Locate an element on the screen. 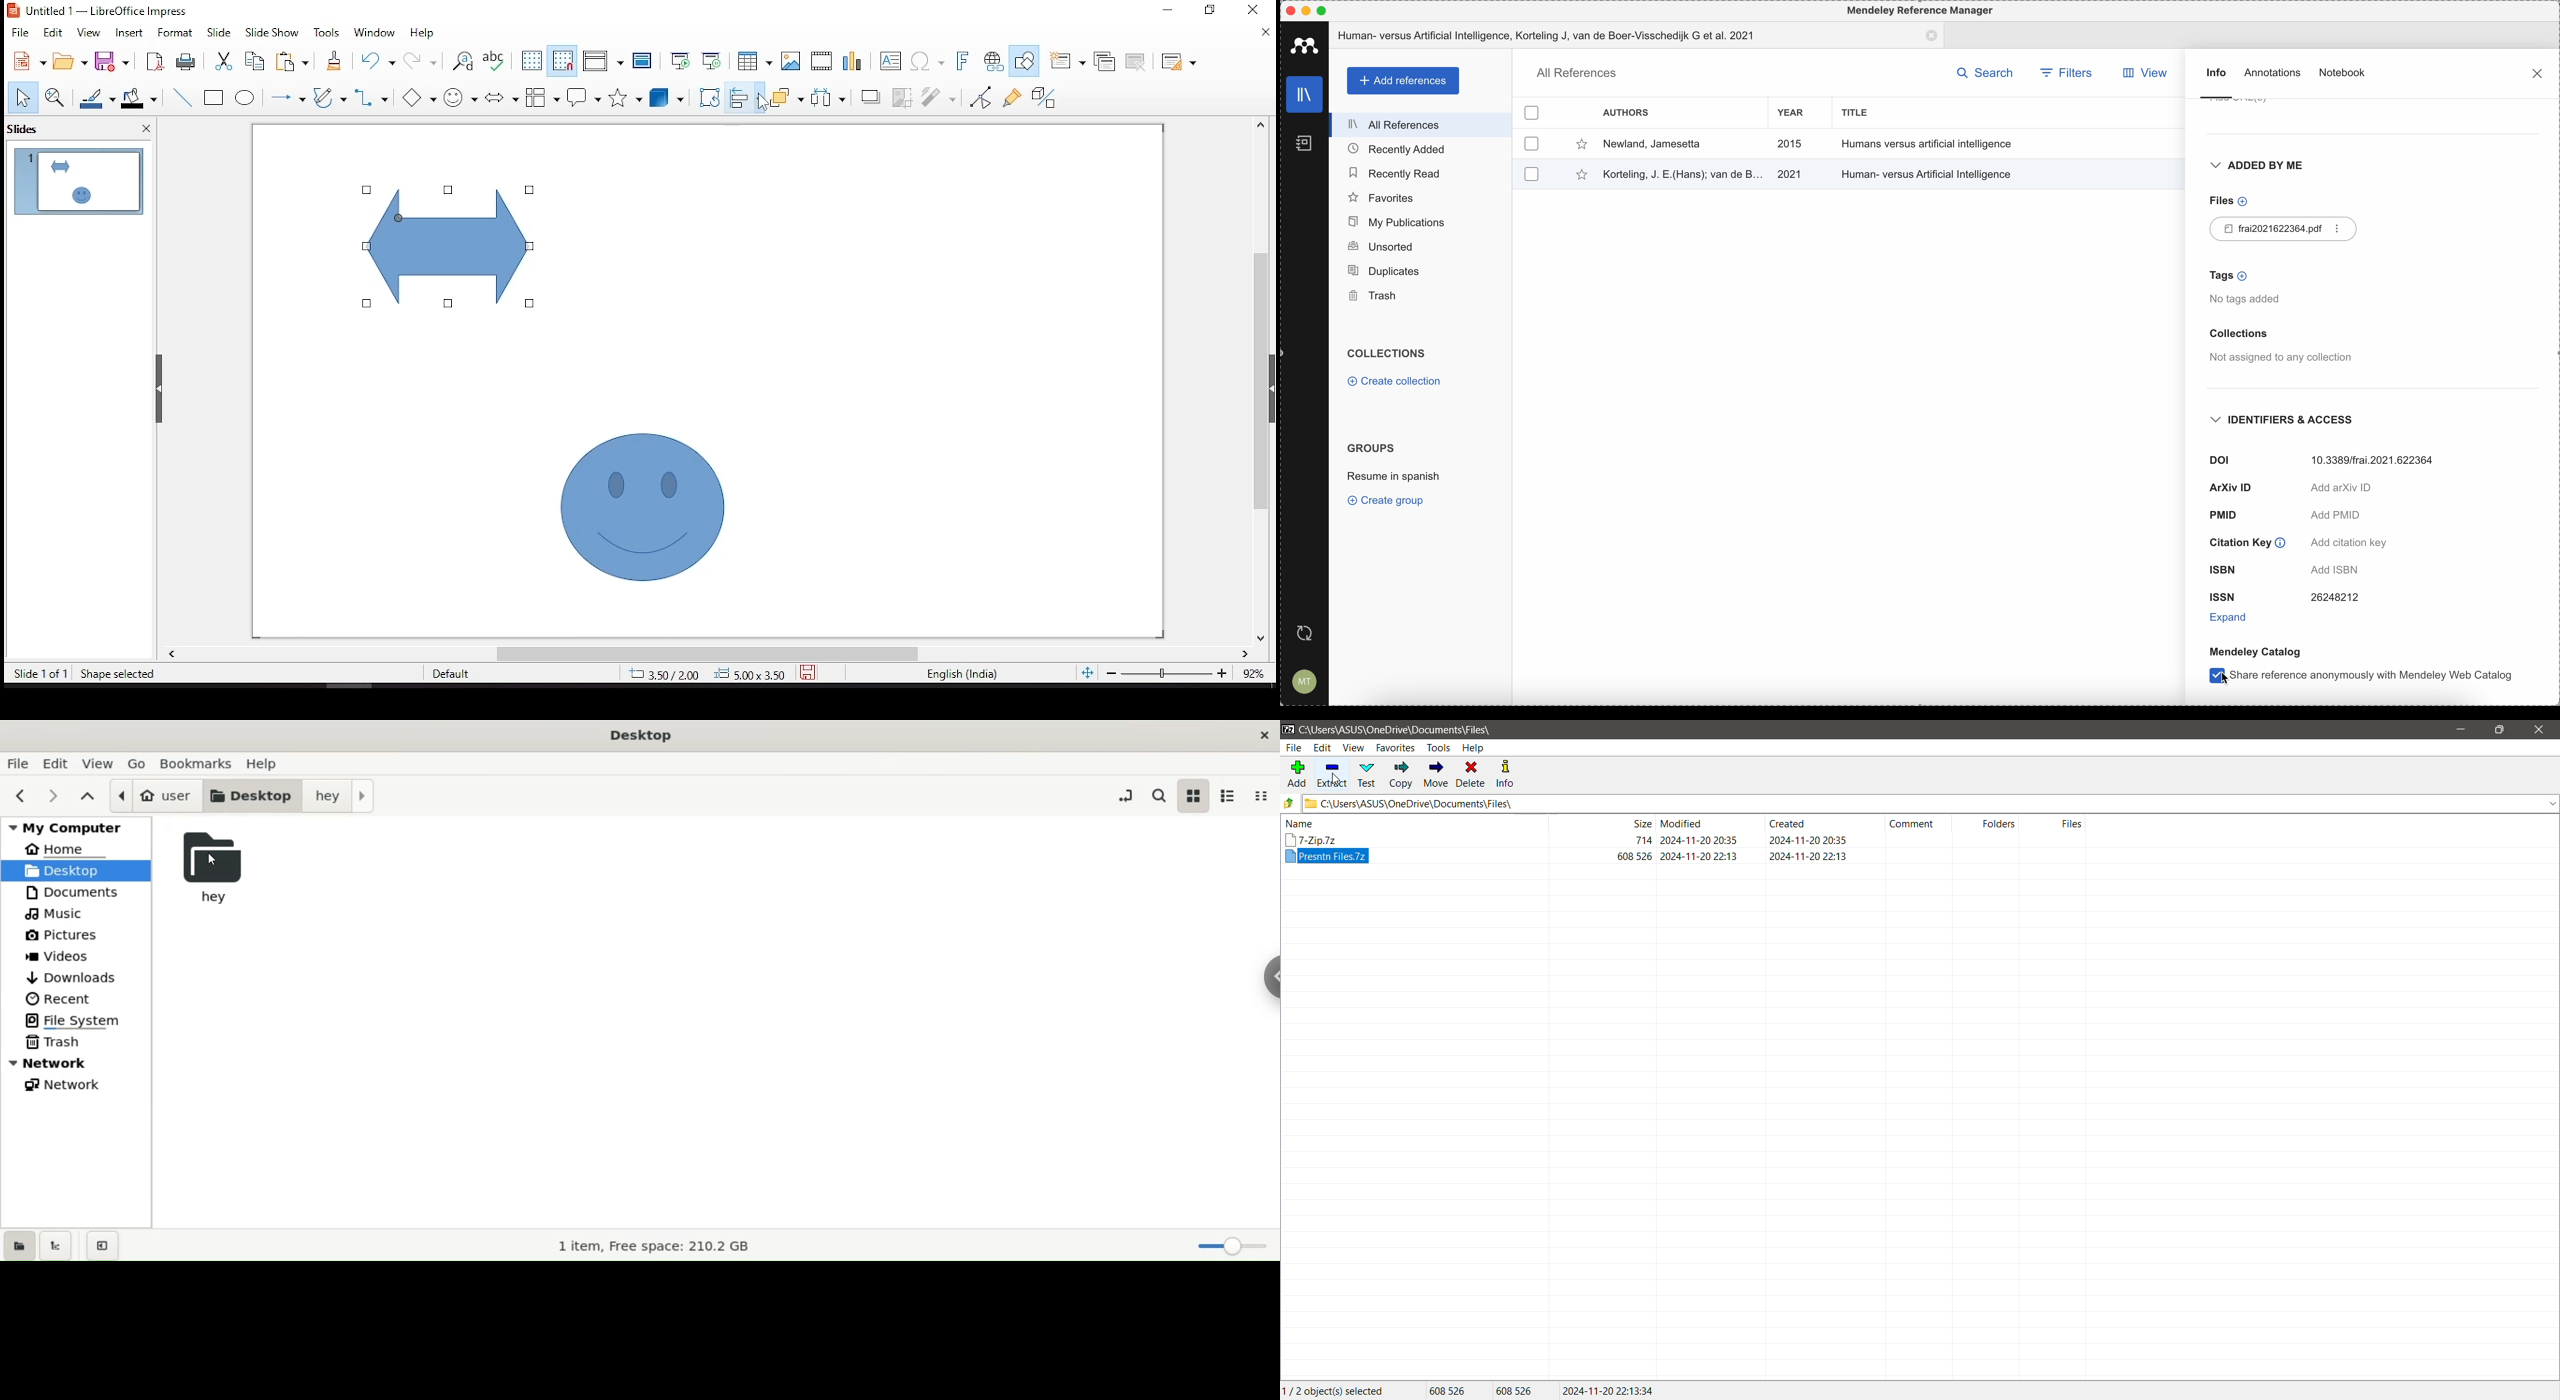 This screenshot has height=1400, width=2576. title is located at coordinates (1859, 112).